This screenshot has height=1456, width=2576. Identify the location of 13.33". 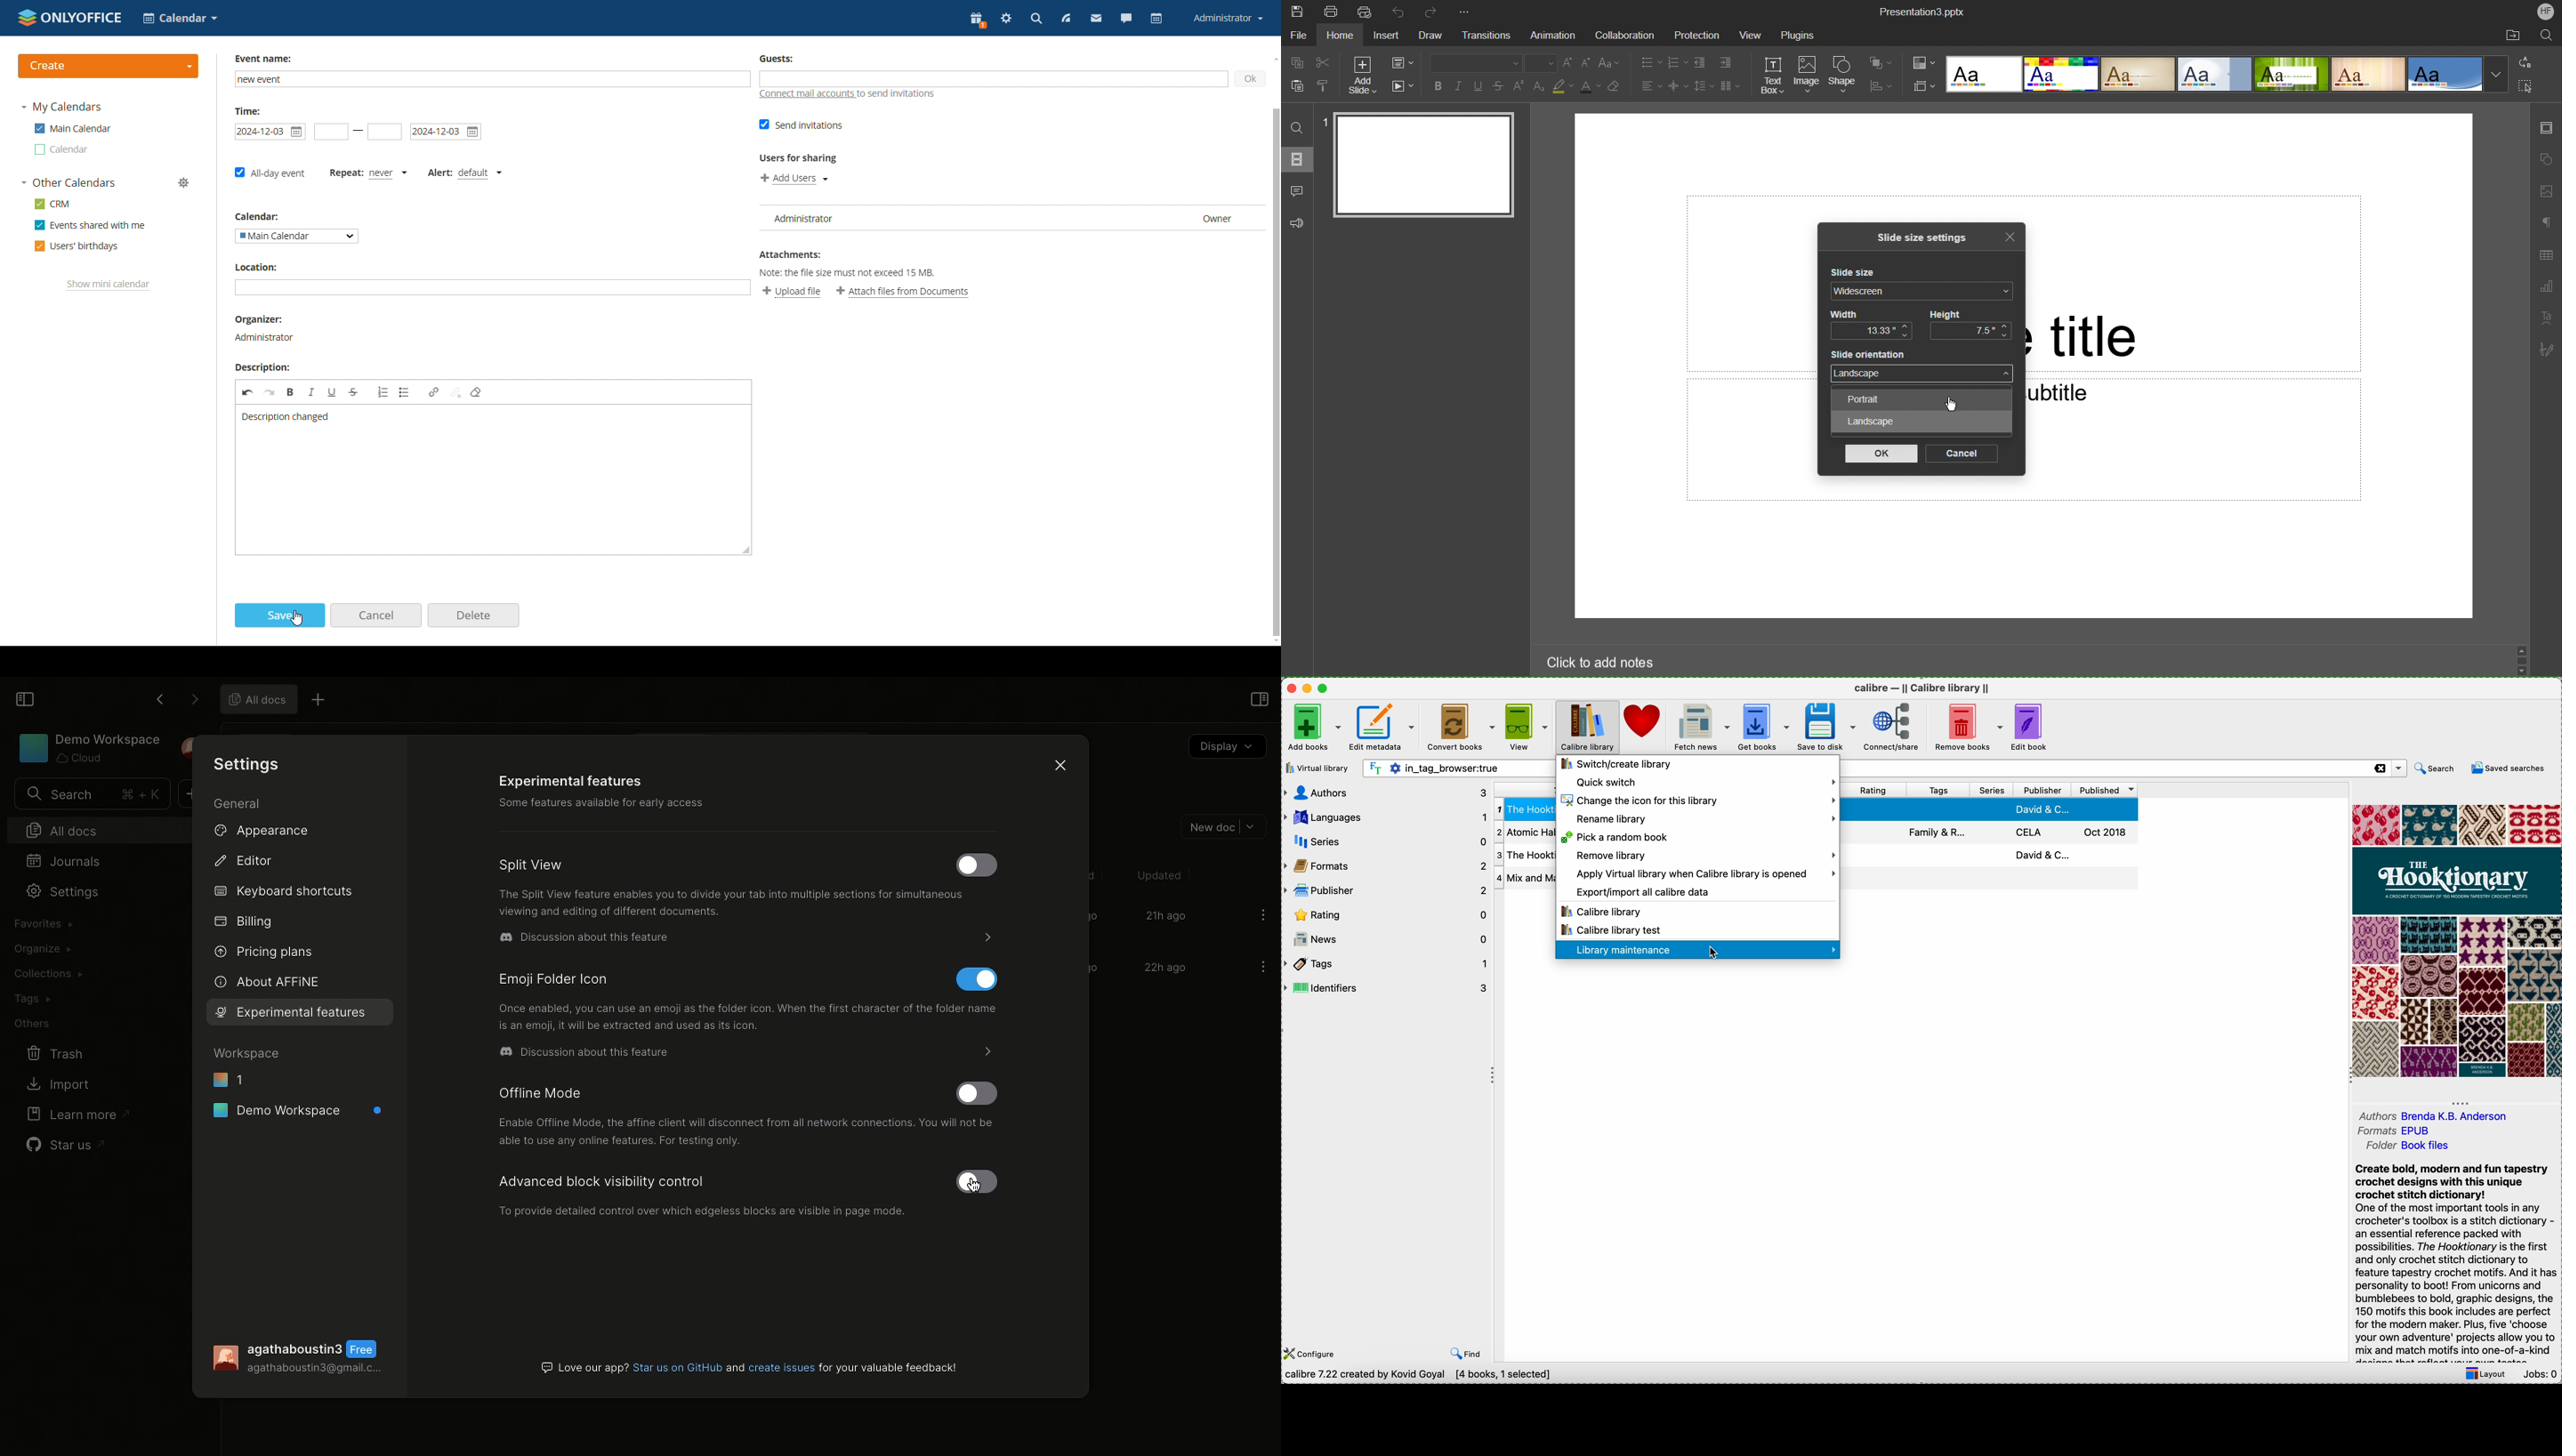
(1871, 333).